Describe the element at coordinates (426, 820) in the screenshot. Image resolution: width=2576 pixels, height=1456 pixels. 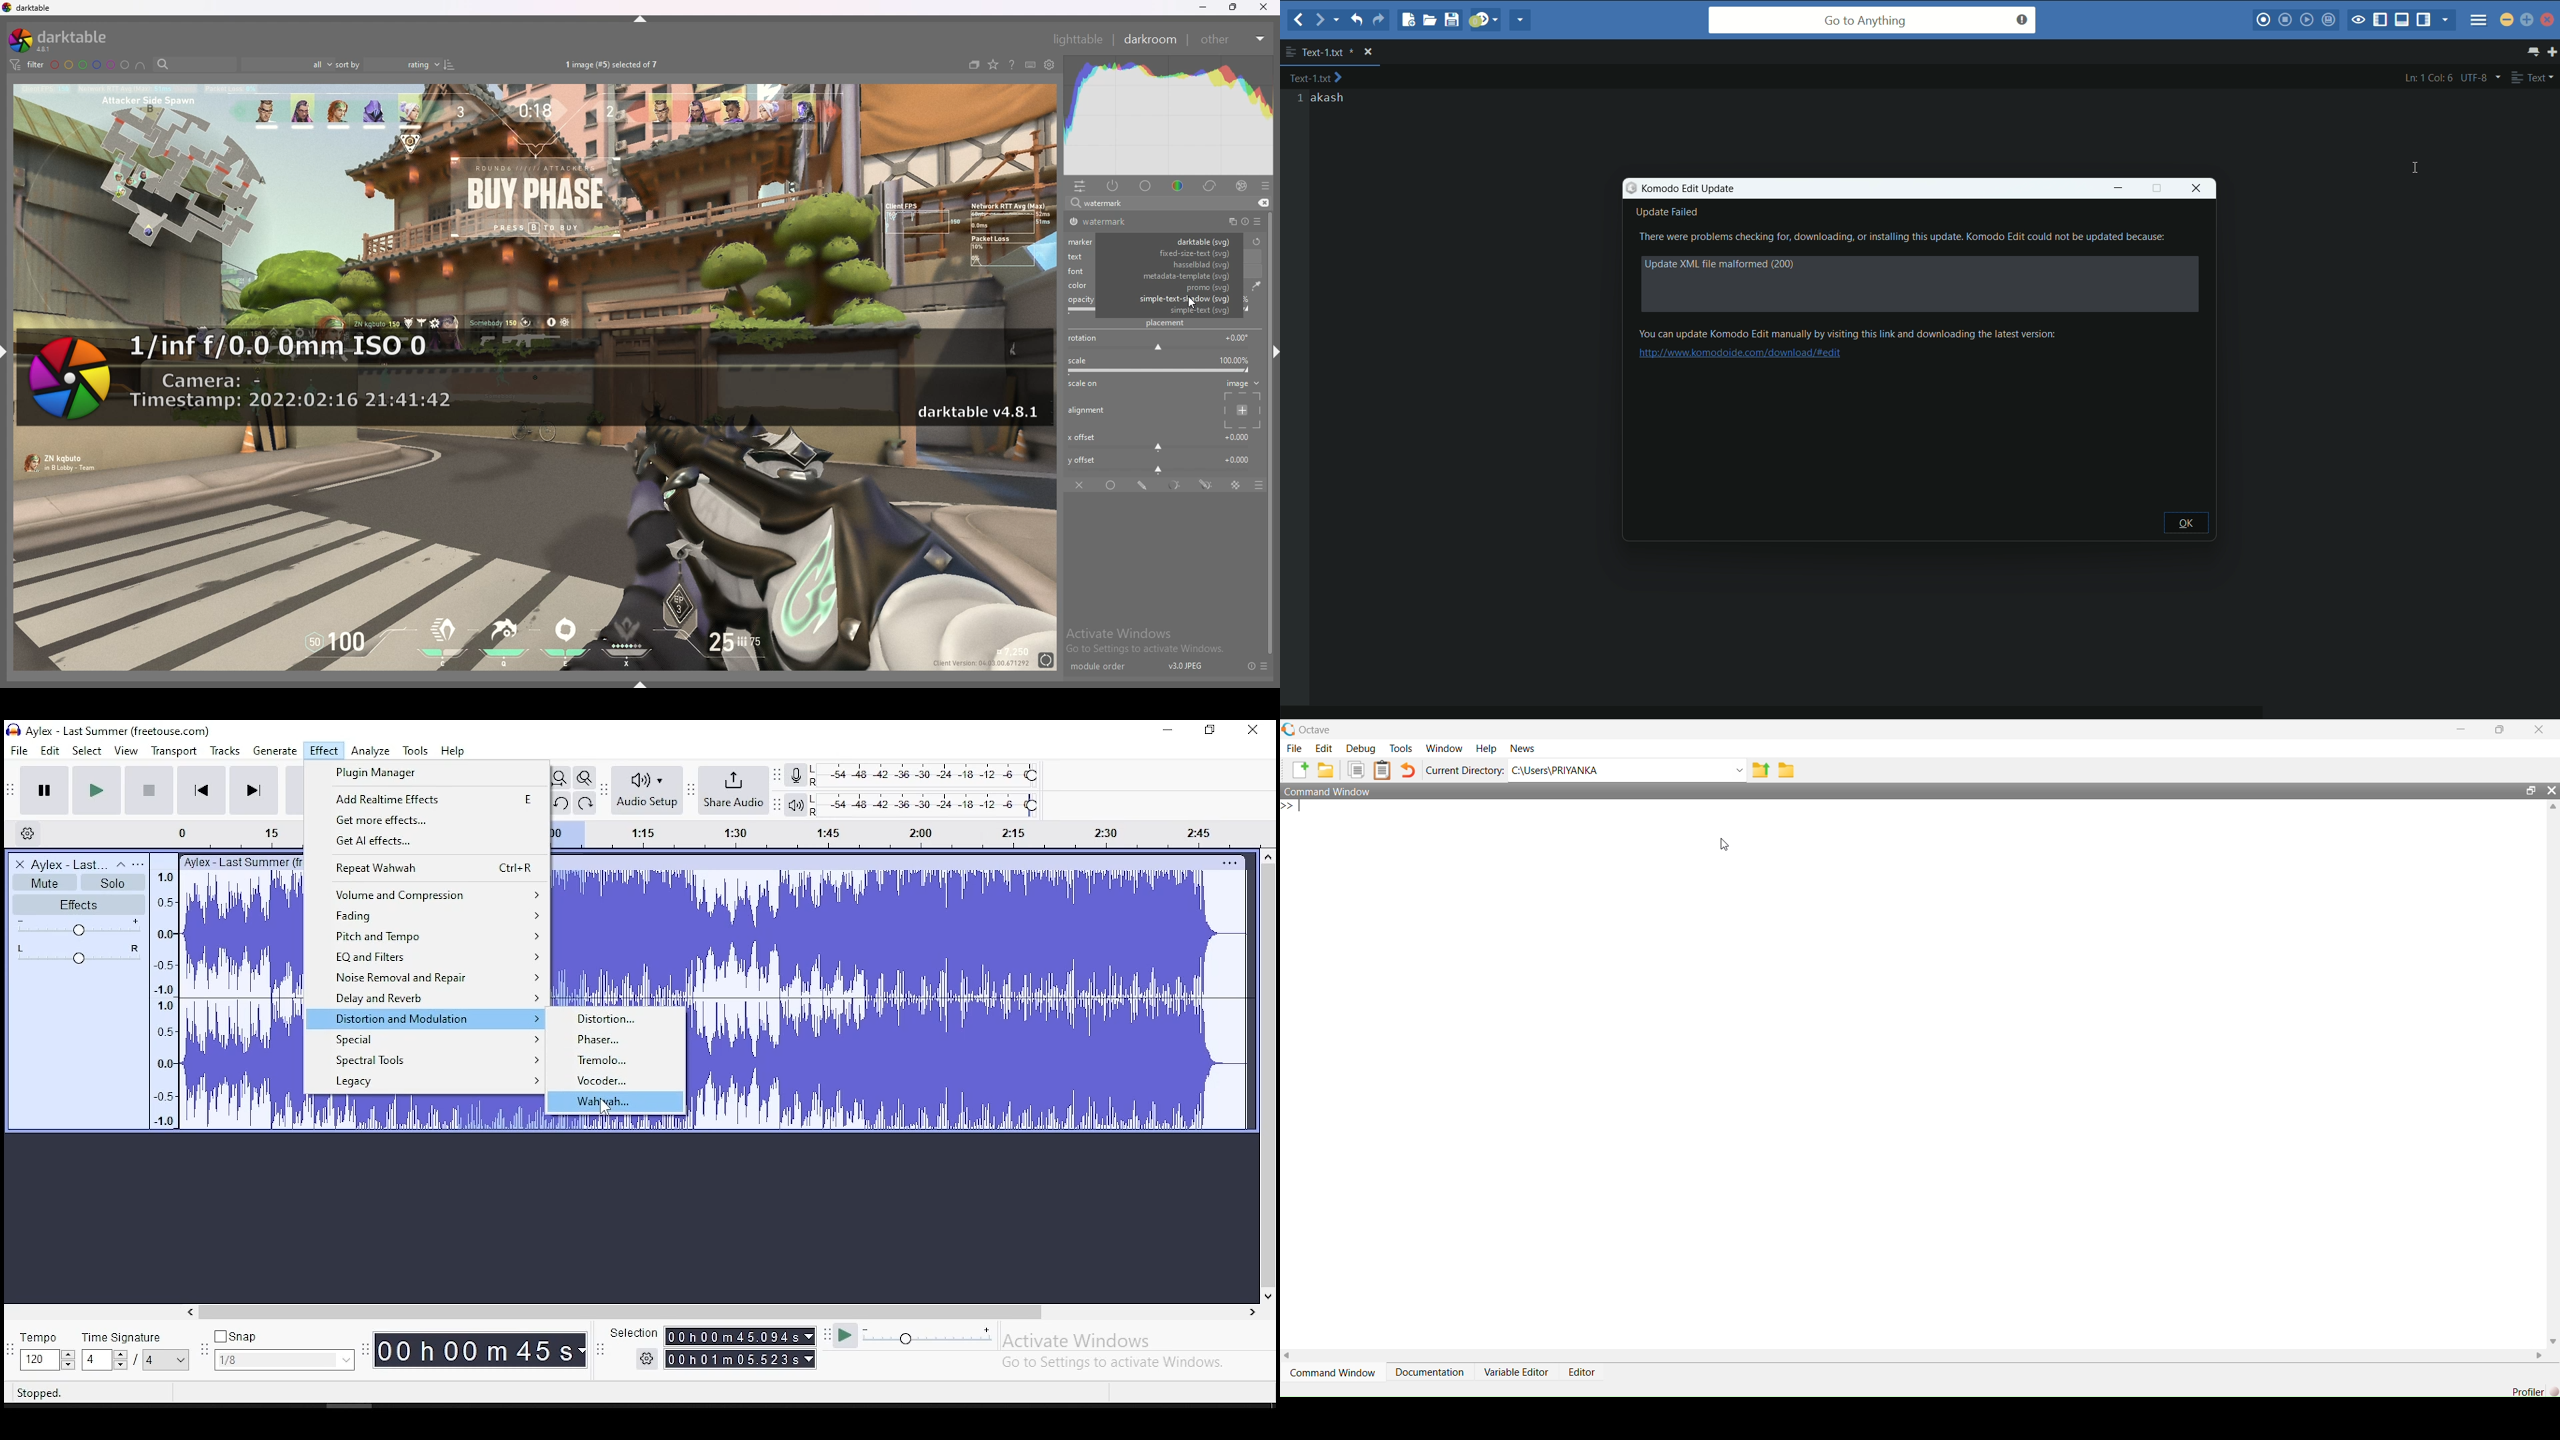
I see `get more effects` at that location.